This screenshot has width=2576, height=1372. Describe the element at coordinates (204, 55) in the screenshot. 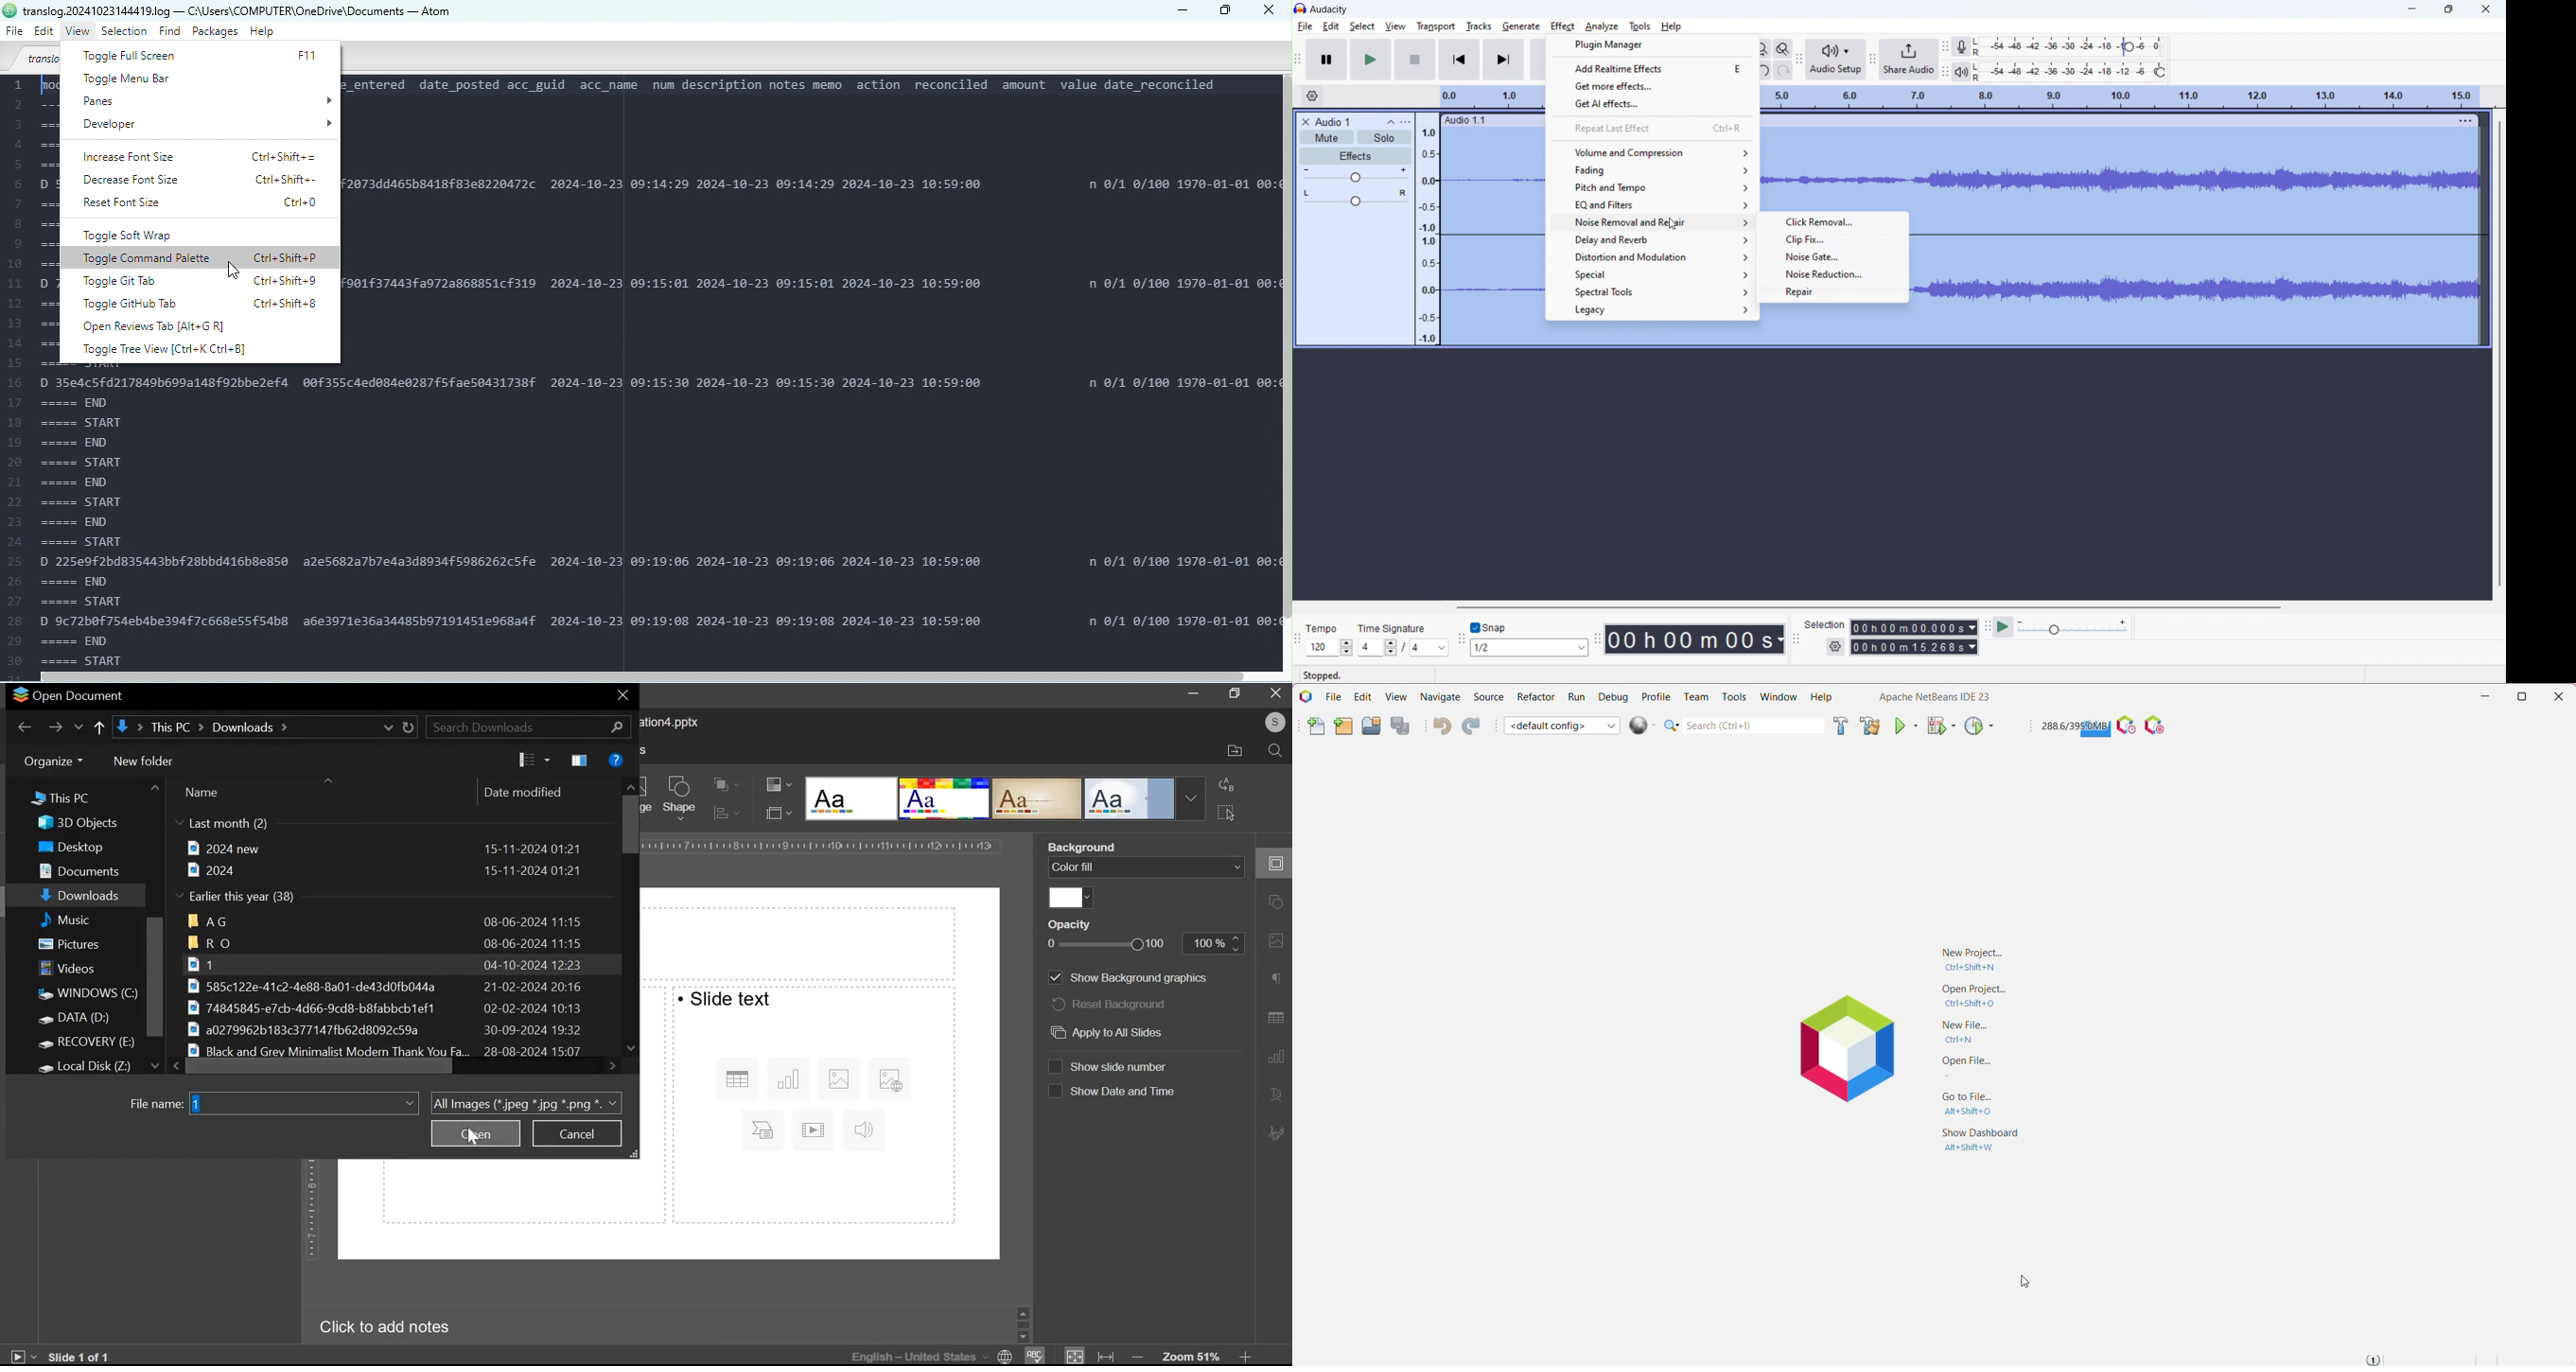

I see `Toggle full screen` at that location.